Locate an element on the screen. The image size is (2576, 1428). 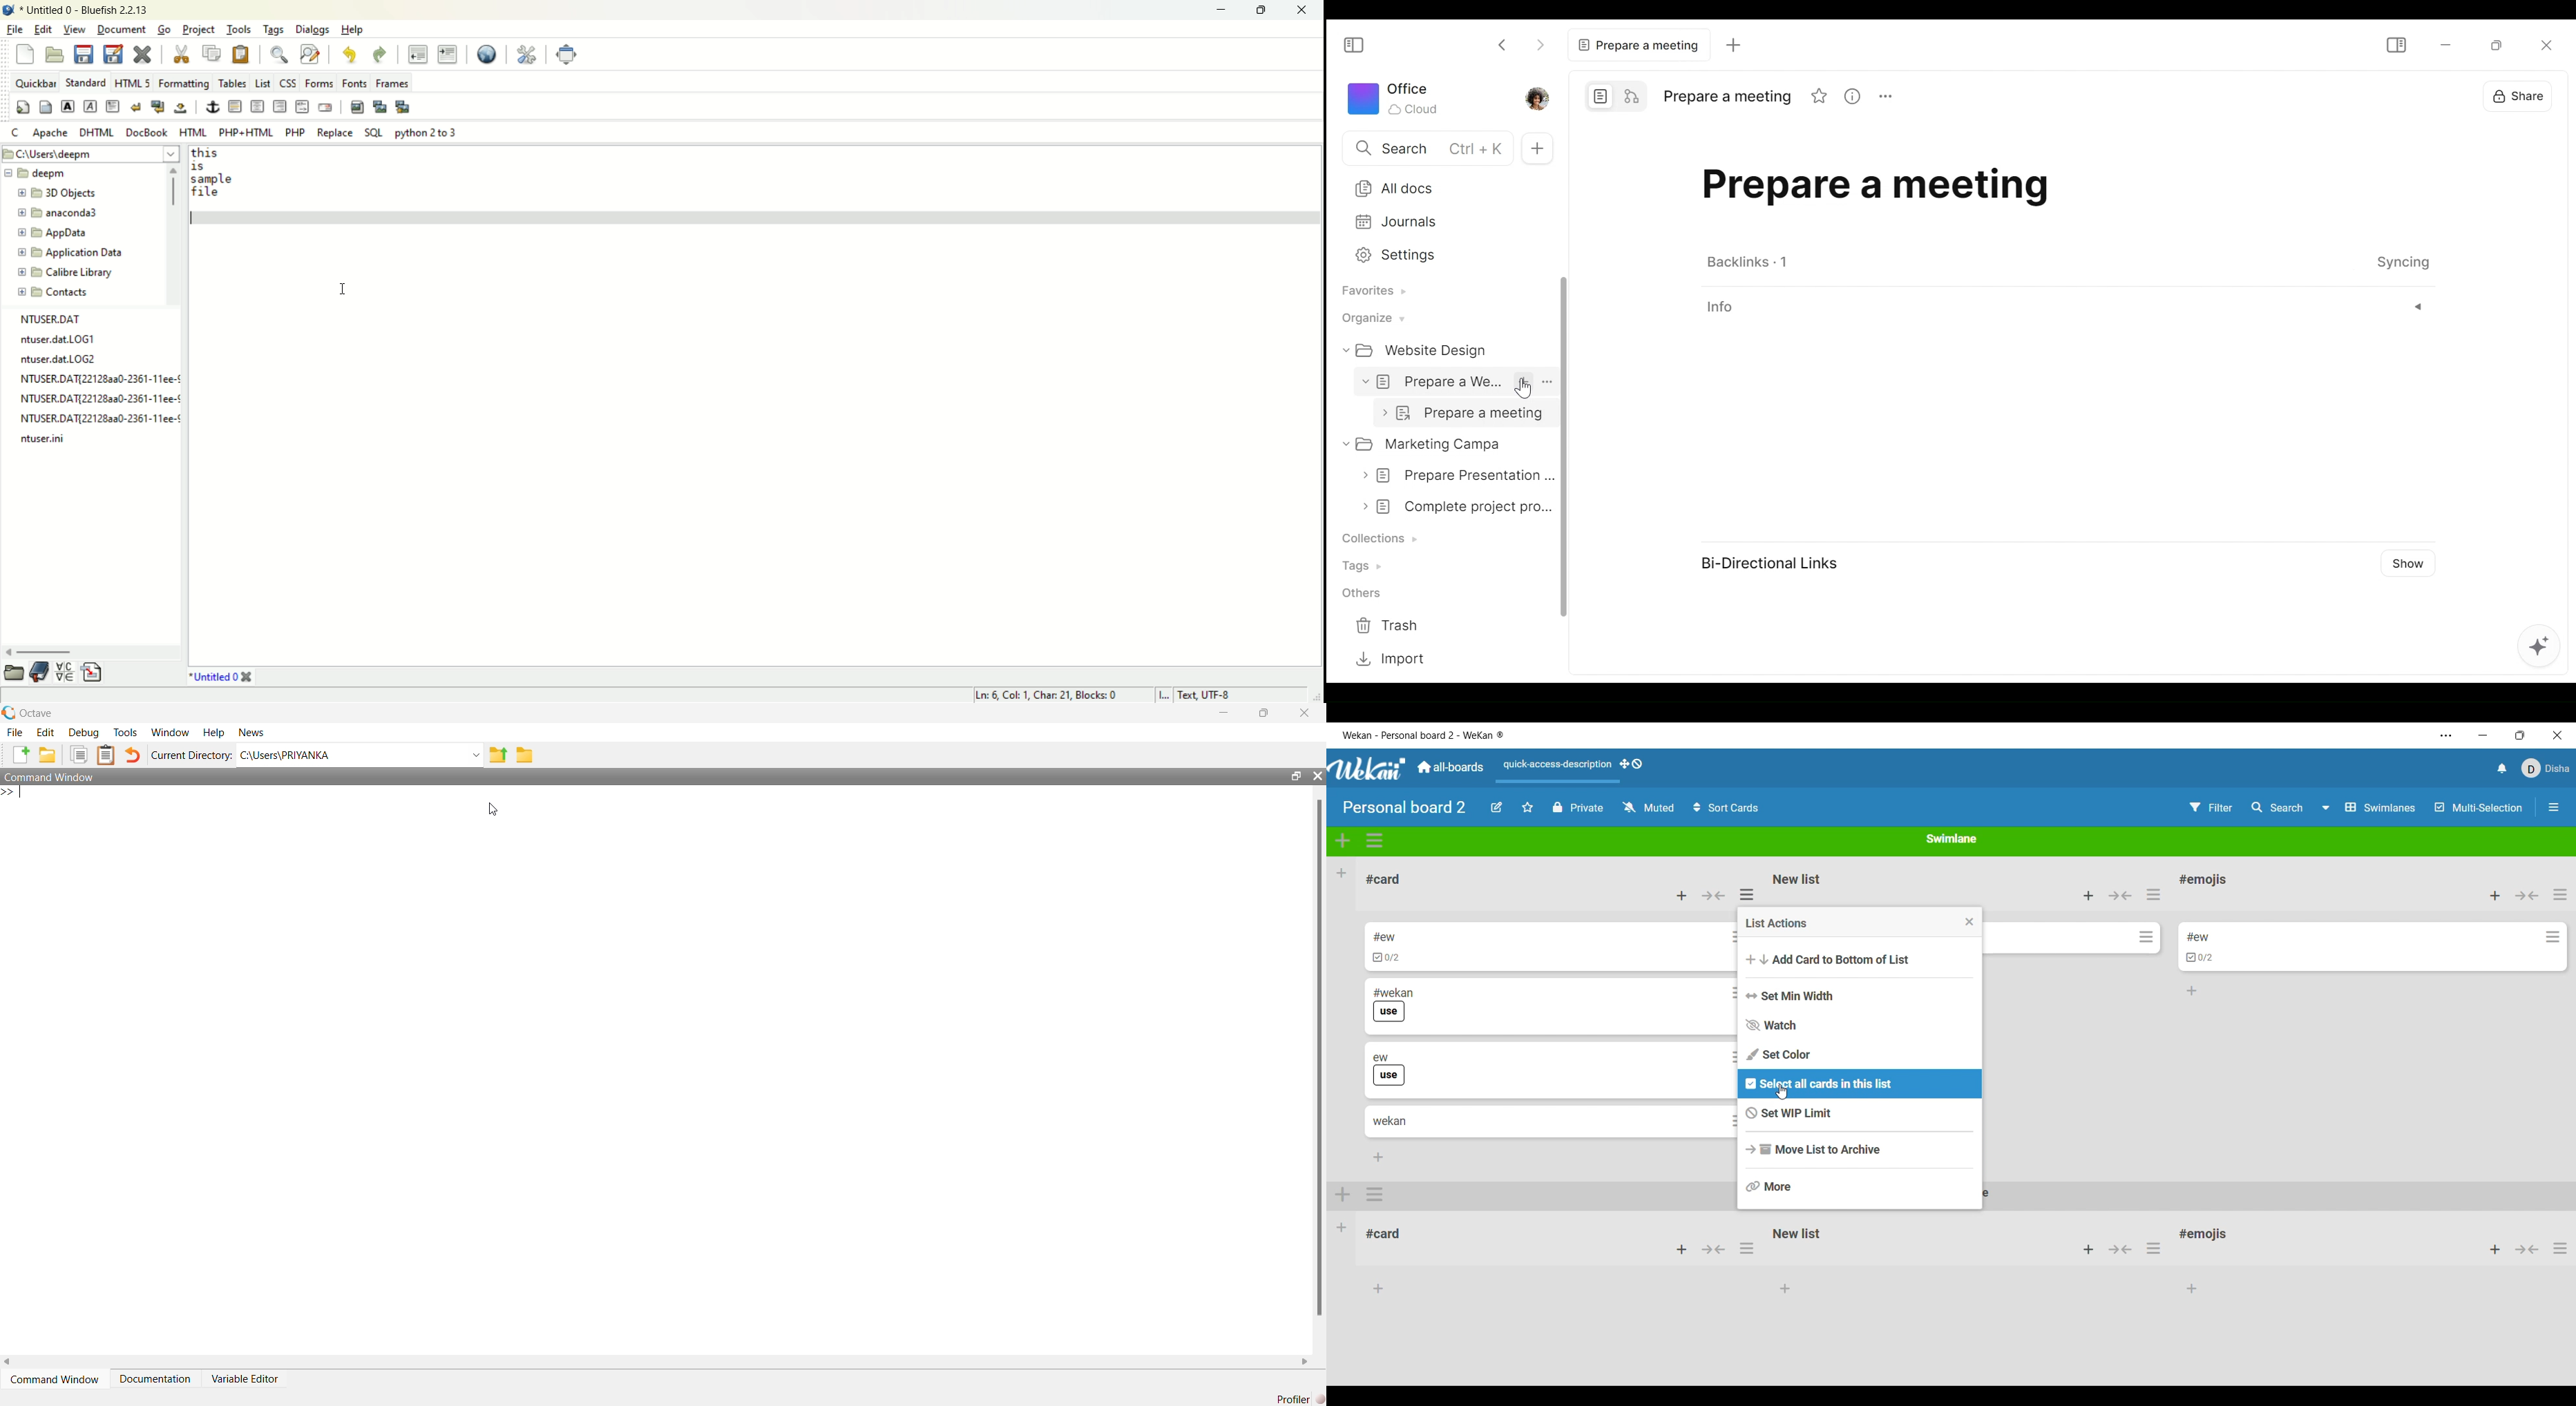
selecting list actions is located at coordinates (1752, 893).